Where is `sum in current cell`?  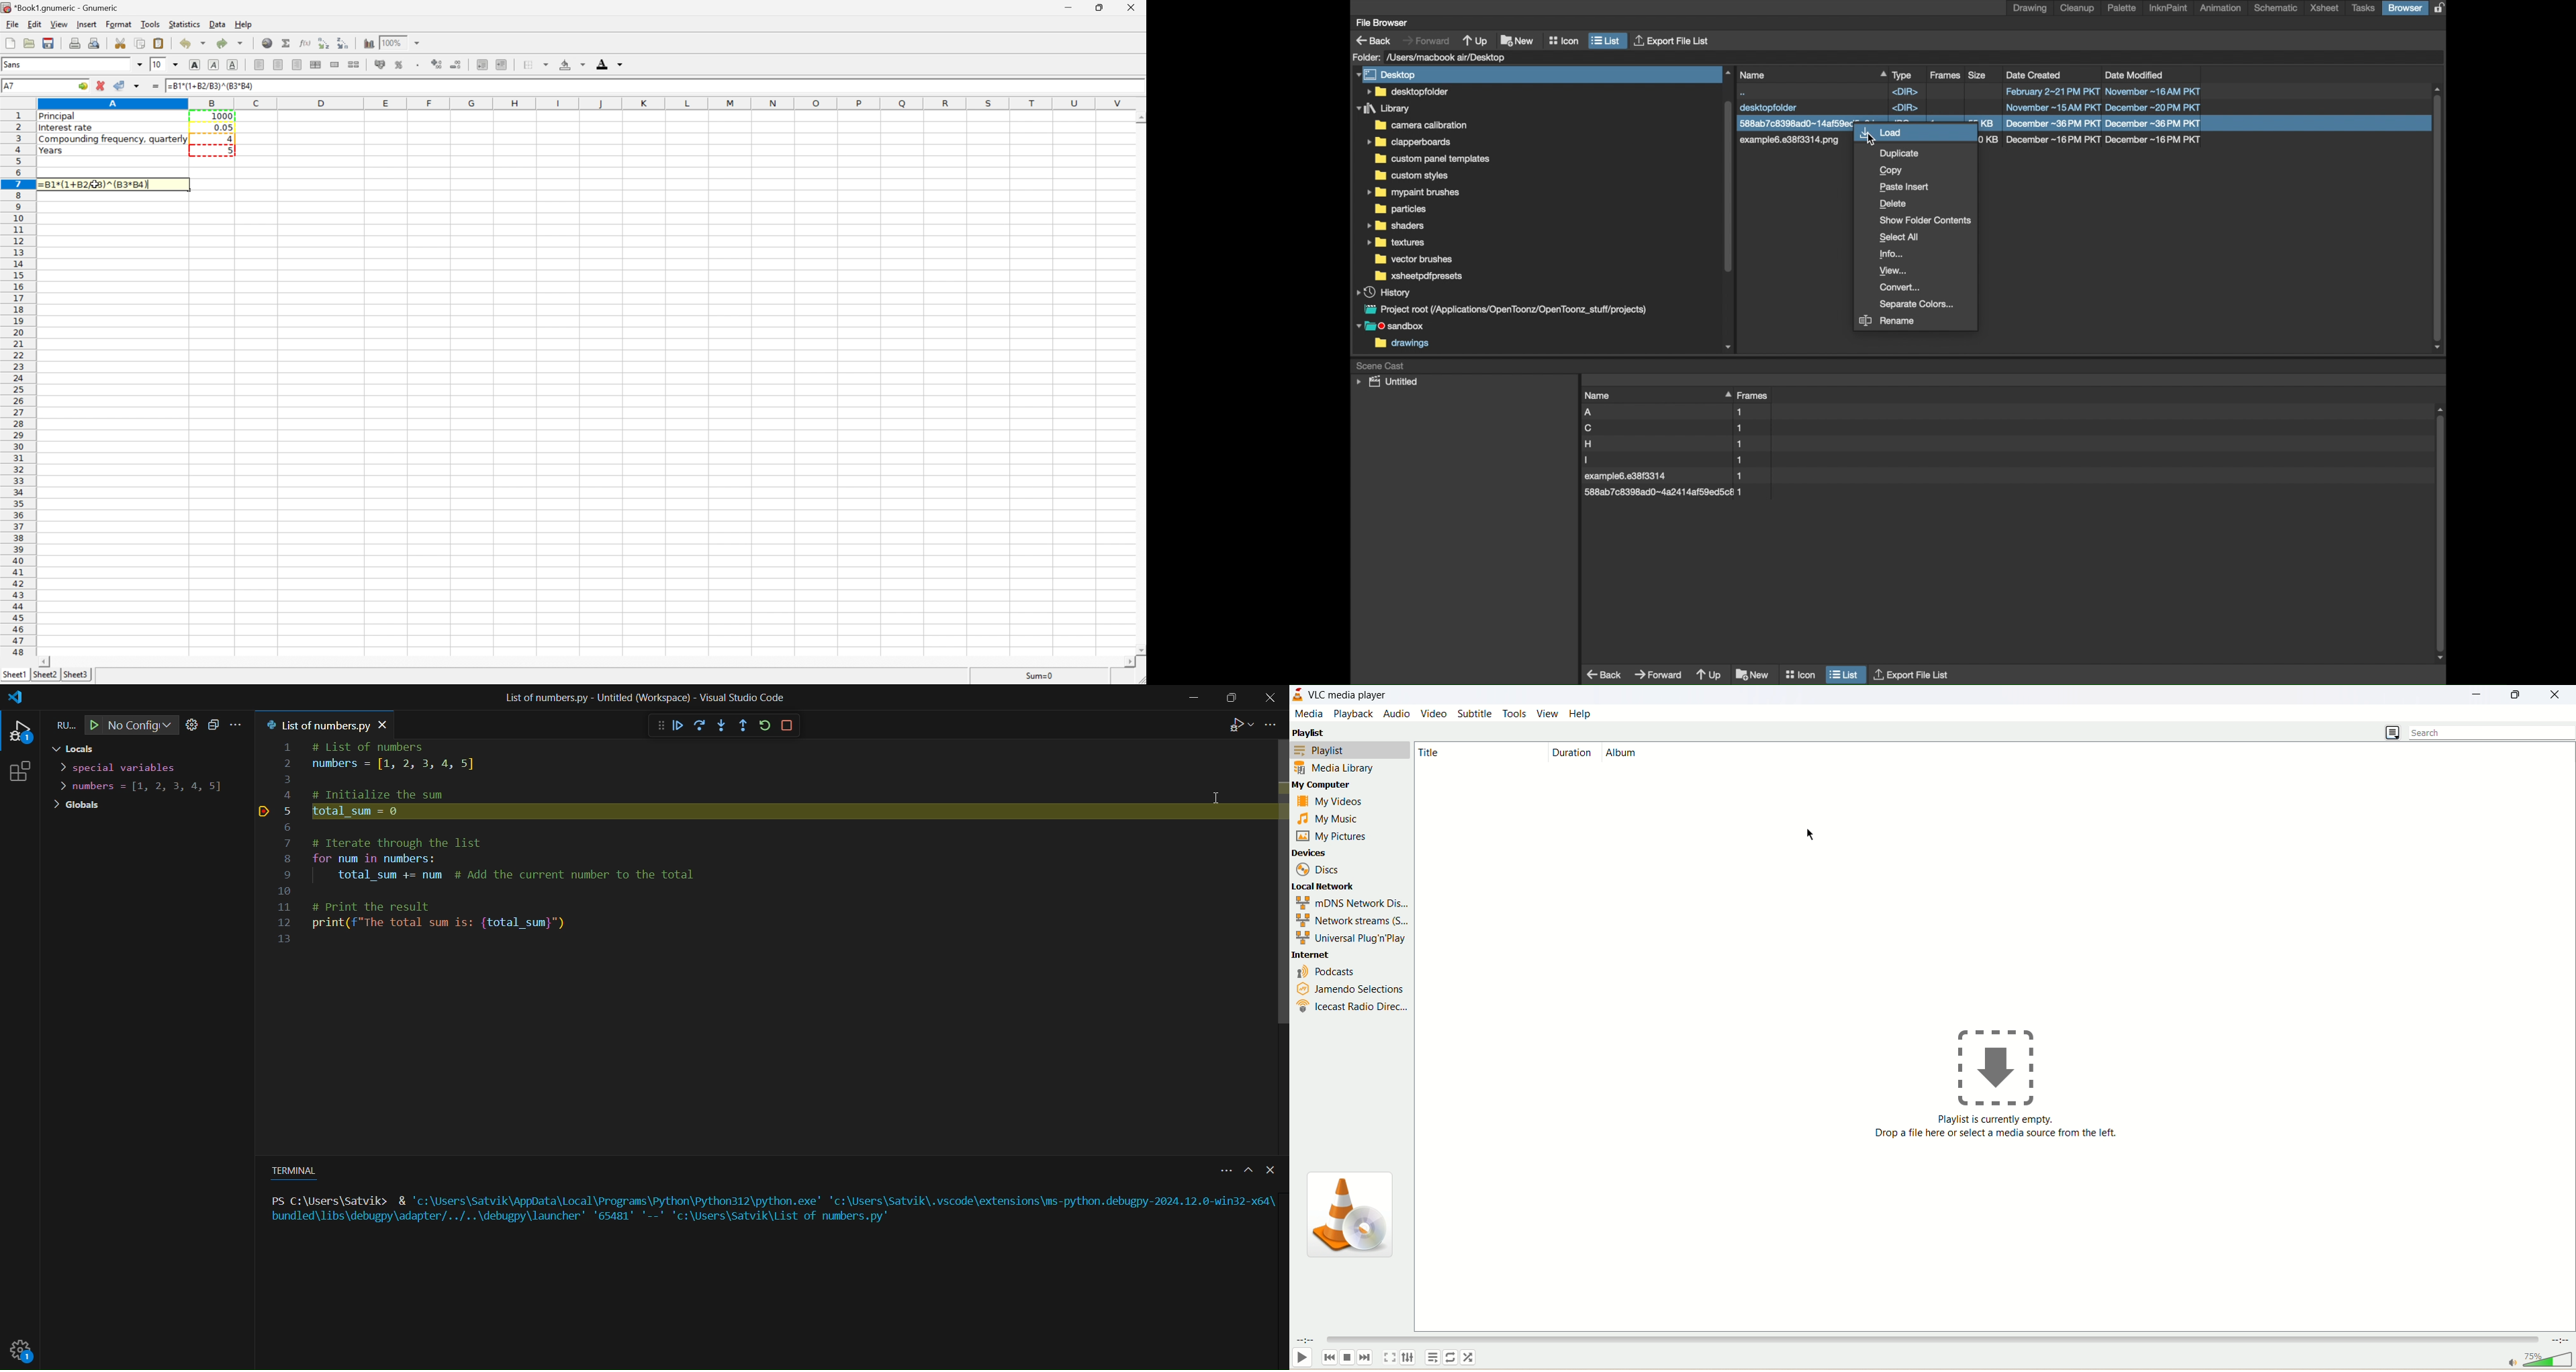 sum in current cell is located at coordinates (287, 42).